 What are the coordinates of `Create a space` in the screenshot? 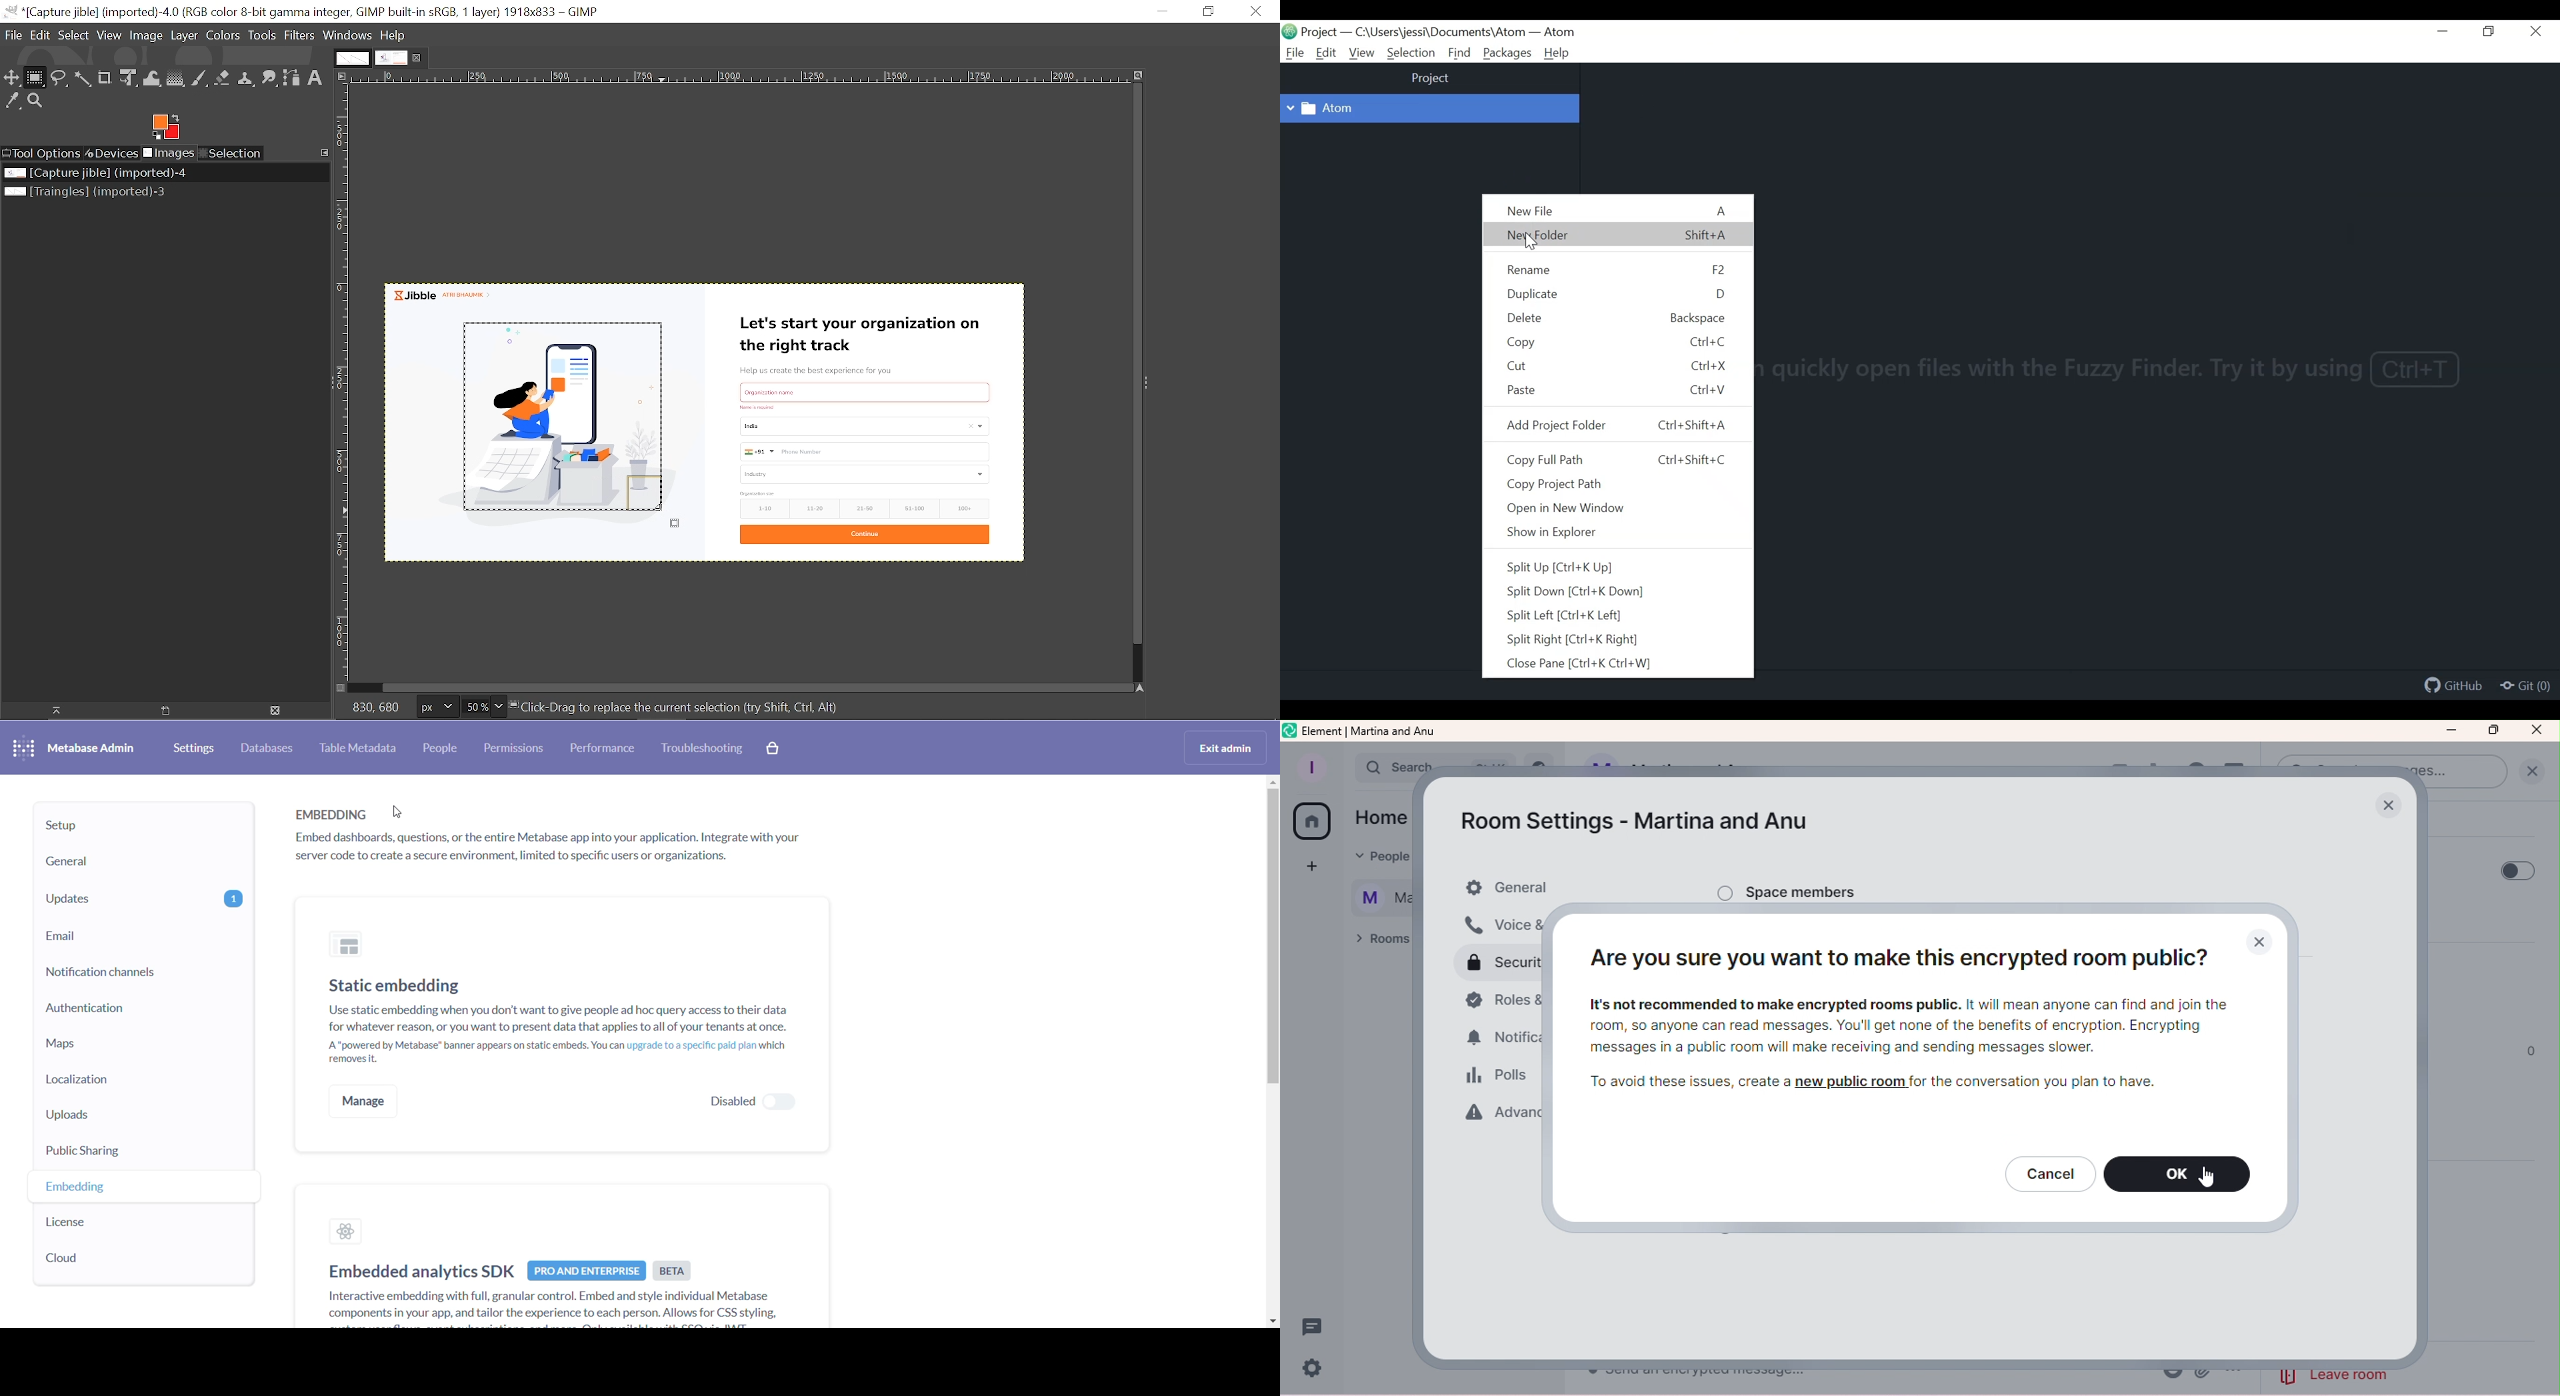 It's located at (1316, 870).